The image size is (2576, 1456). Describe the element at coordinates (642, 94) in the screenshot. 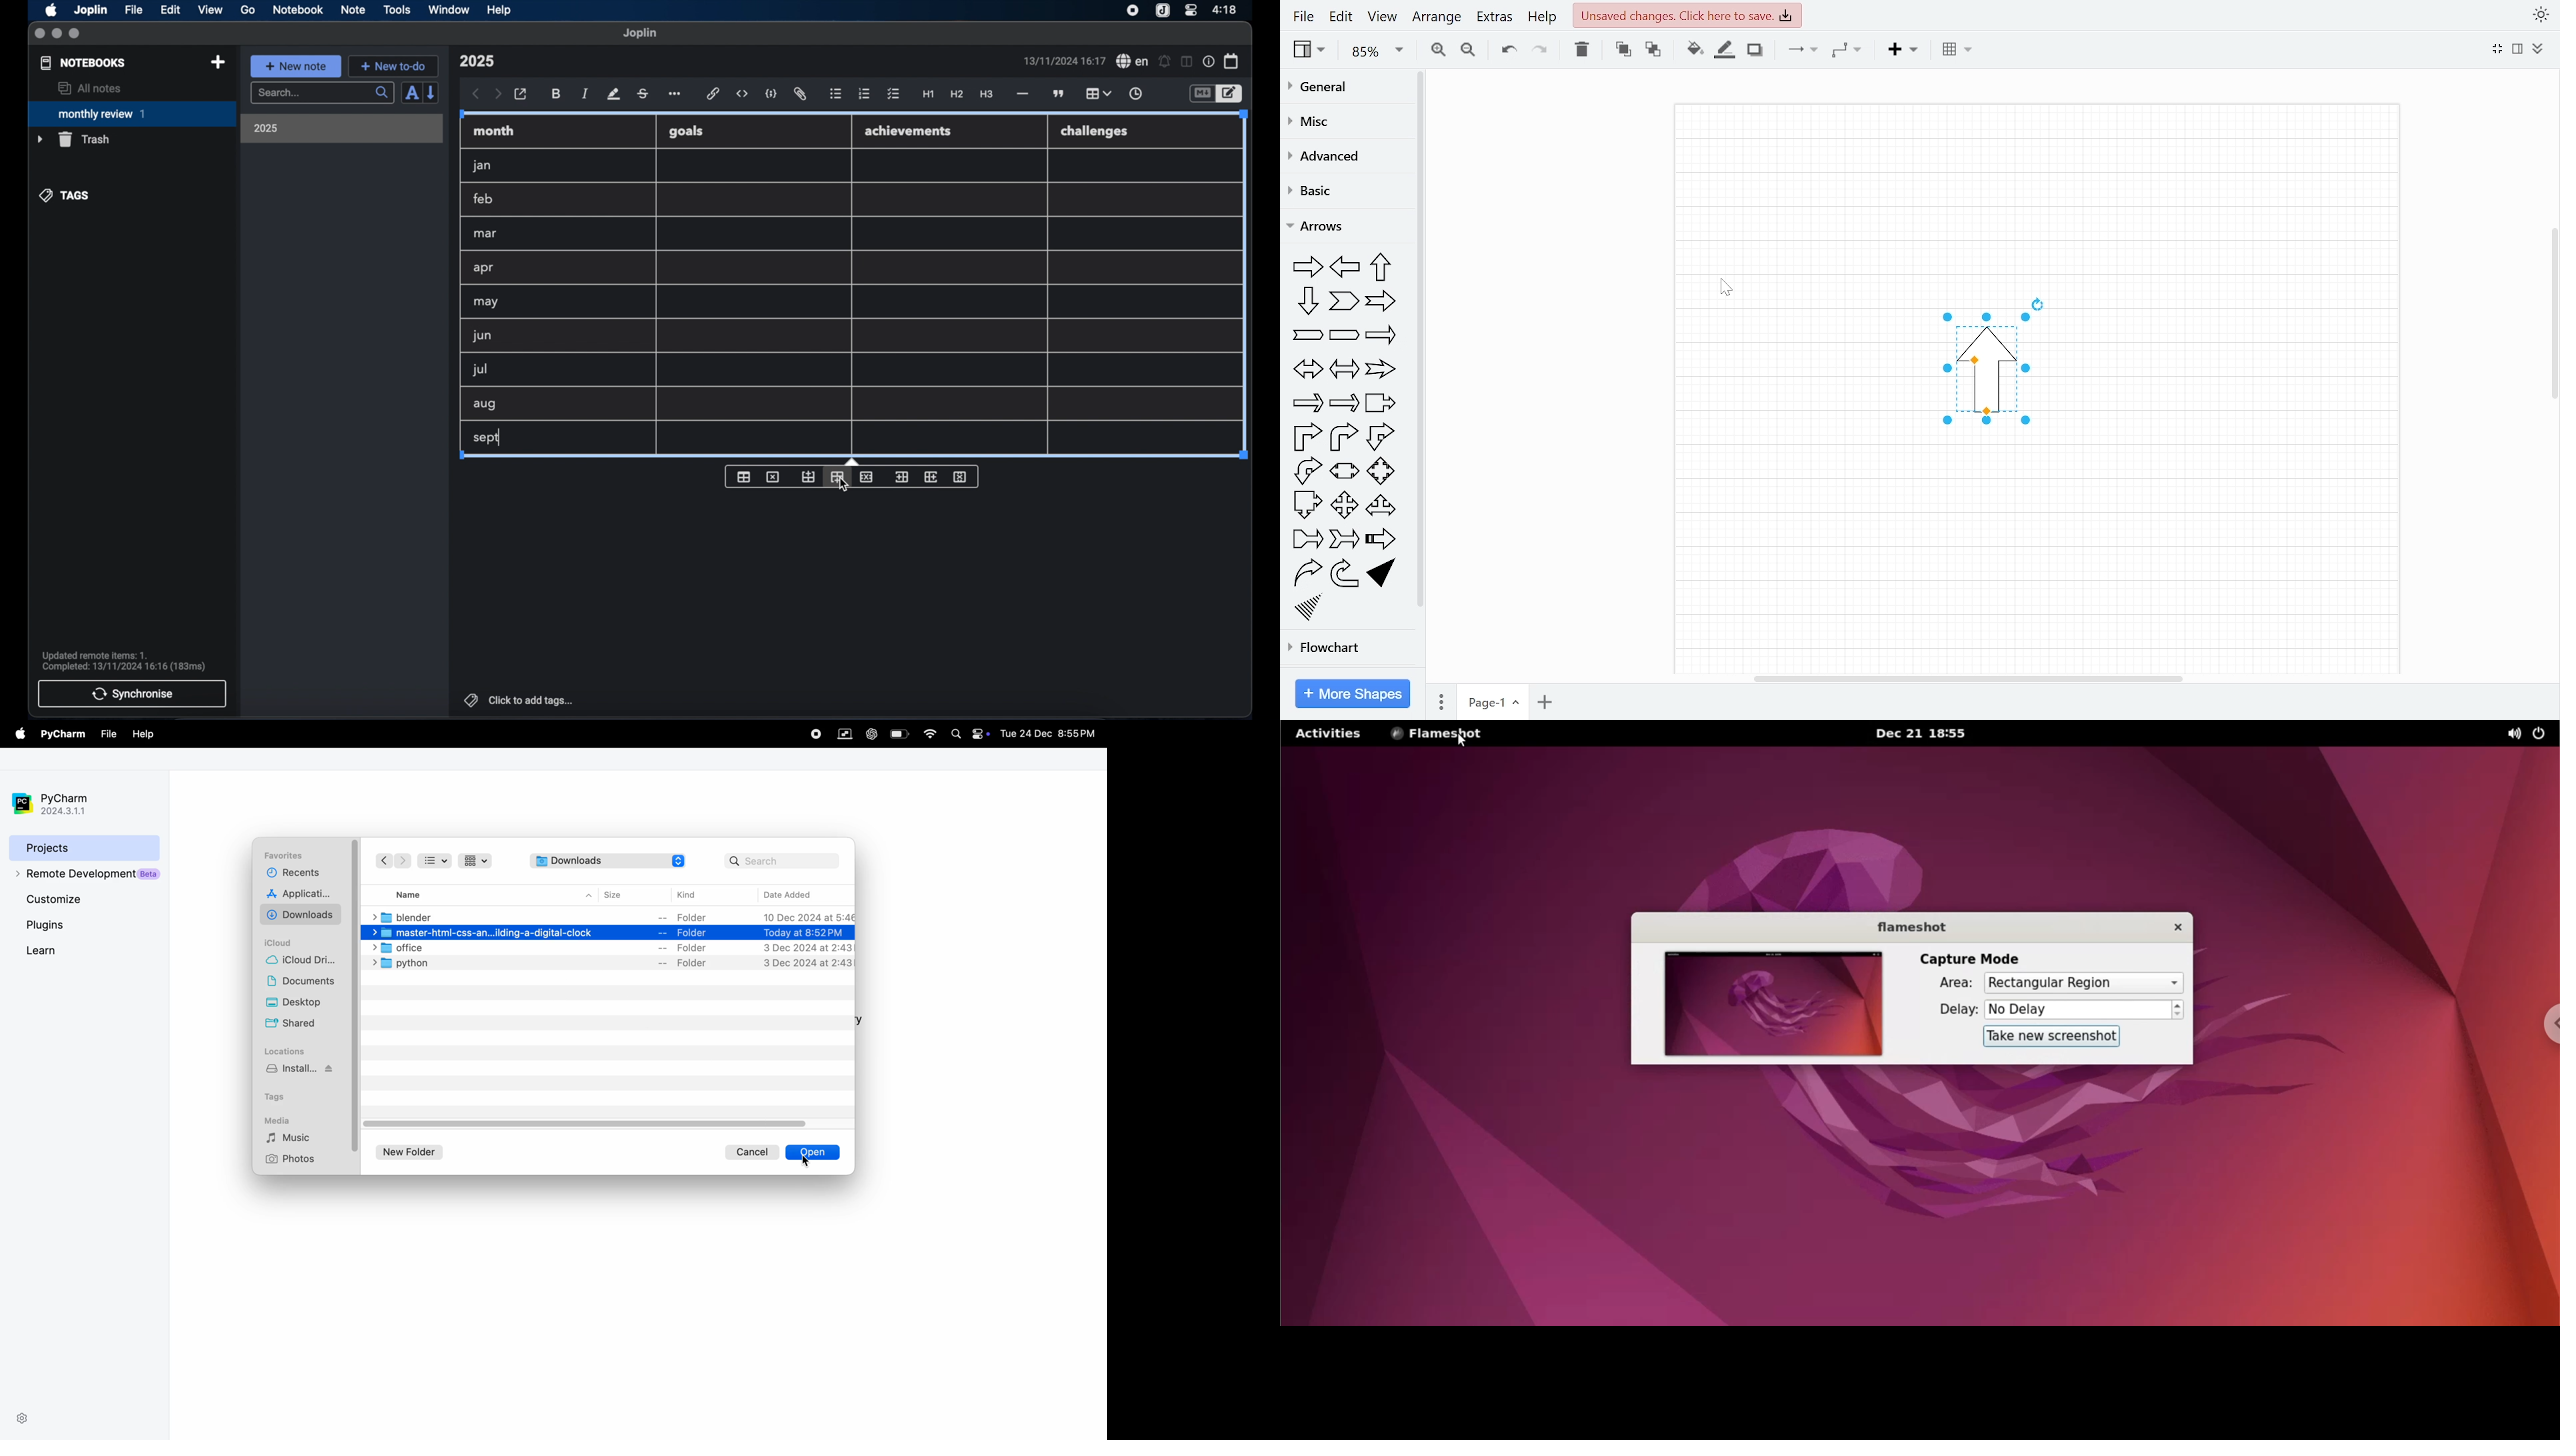

I see `strikethrough` at that location.